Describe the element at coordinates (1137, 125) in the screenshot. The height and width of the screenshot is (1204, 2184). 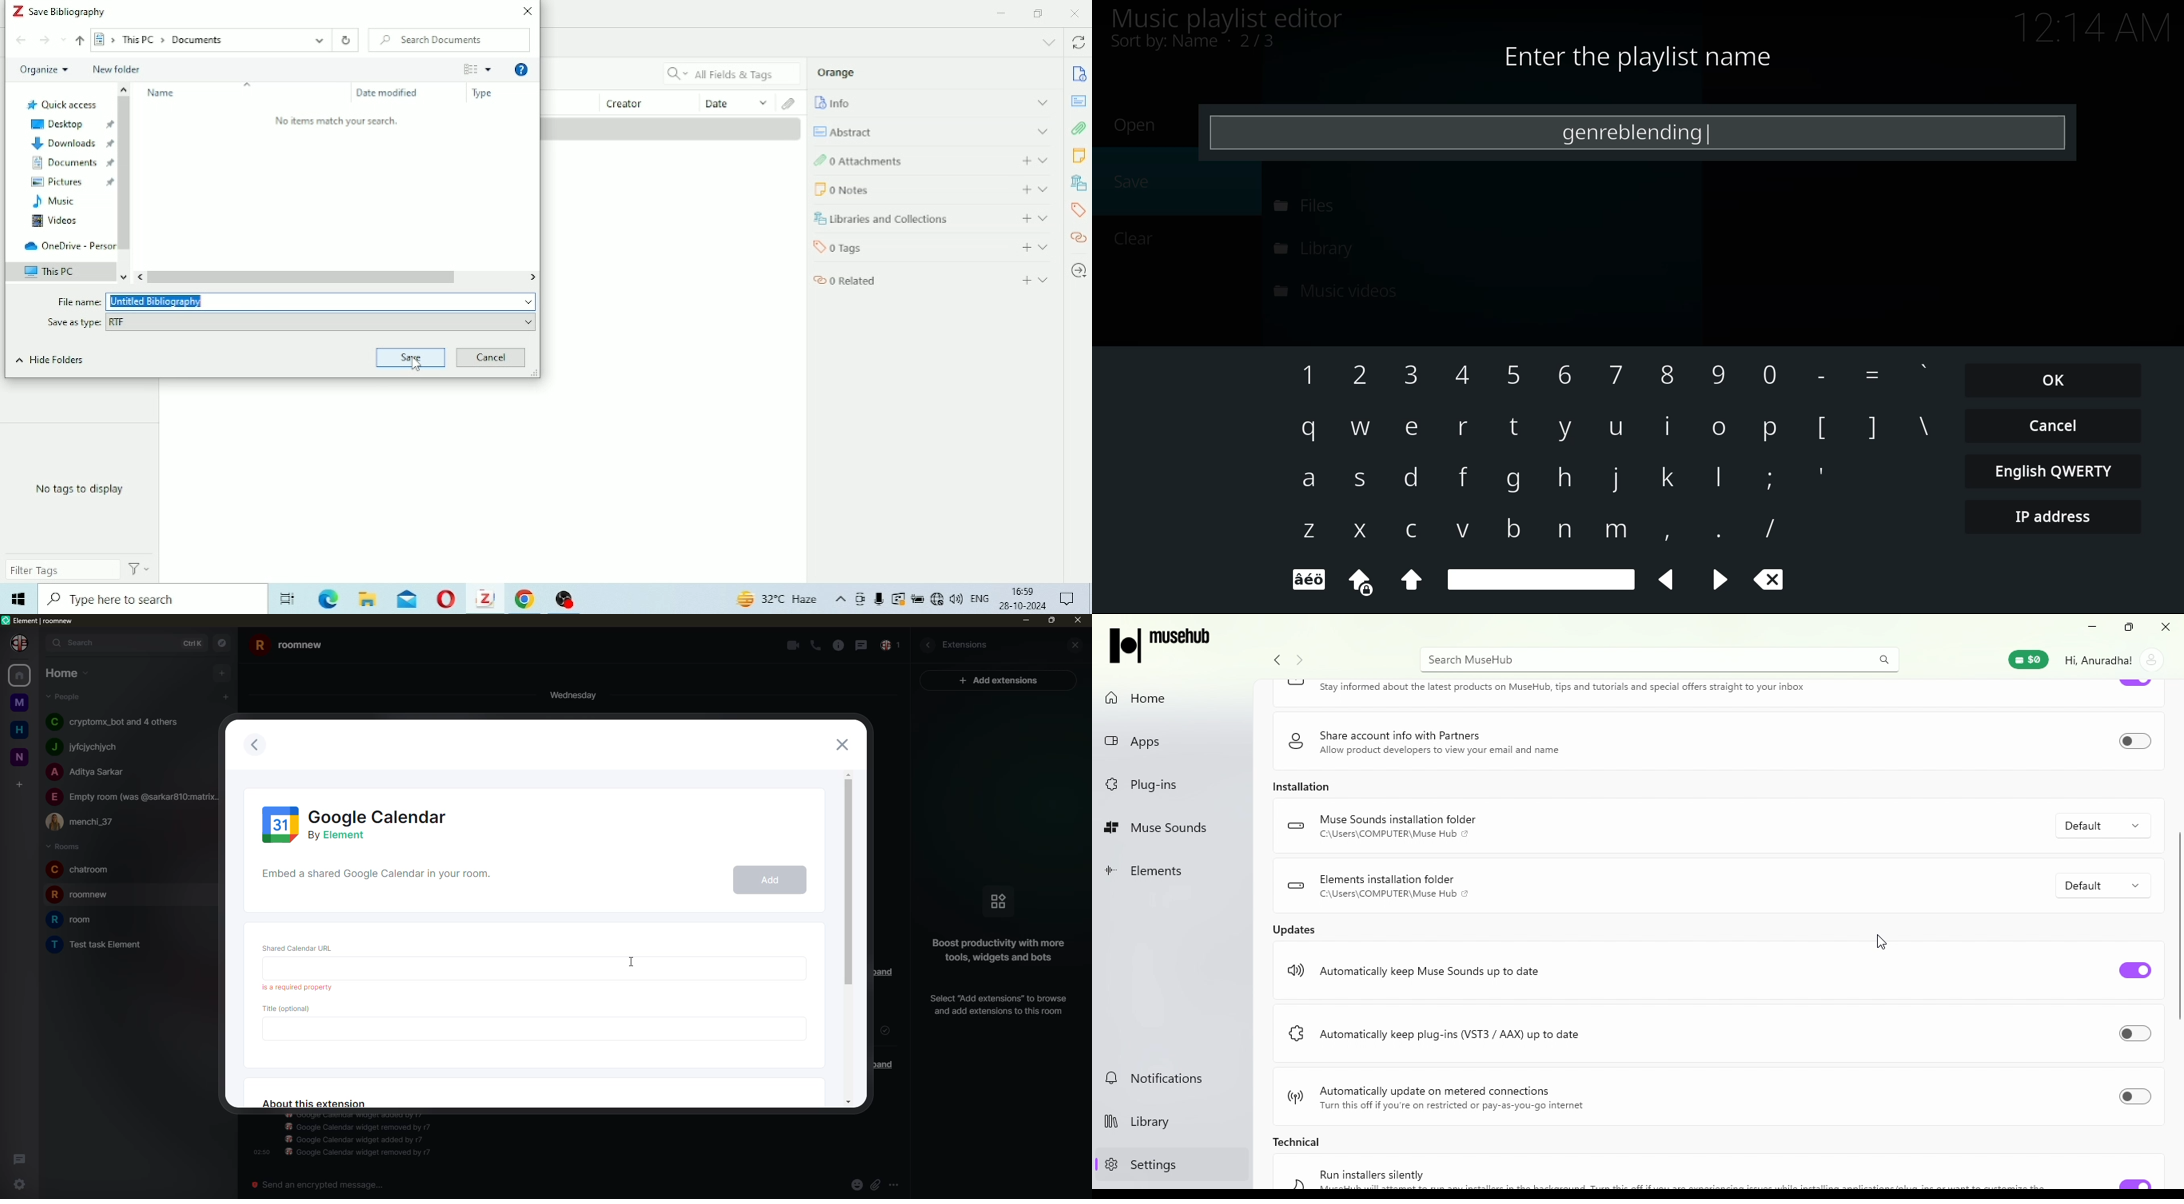
I see `open` at that location.